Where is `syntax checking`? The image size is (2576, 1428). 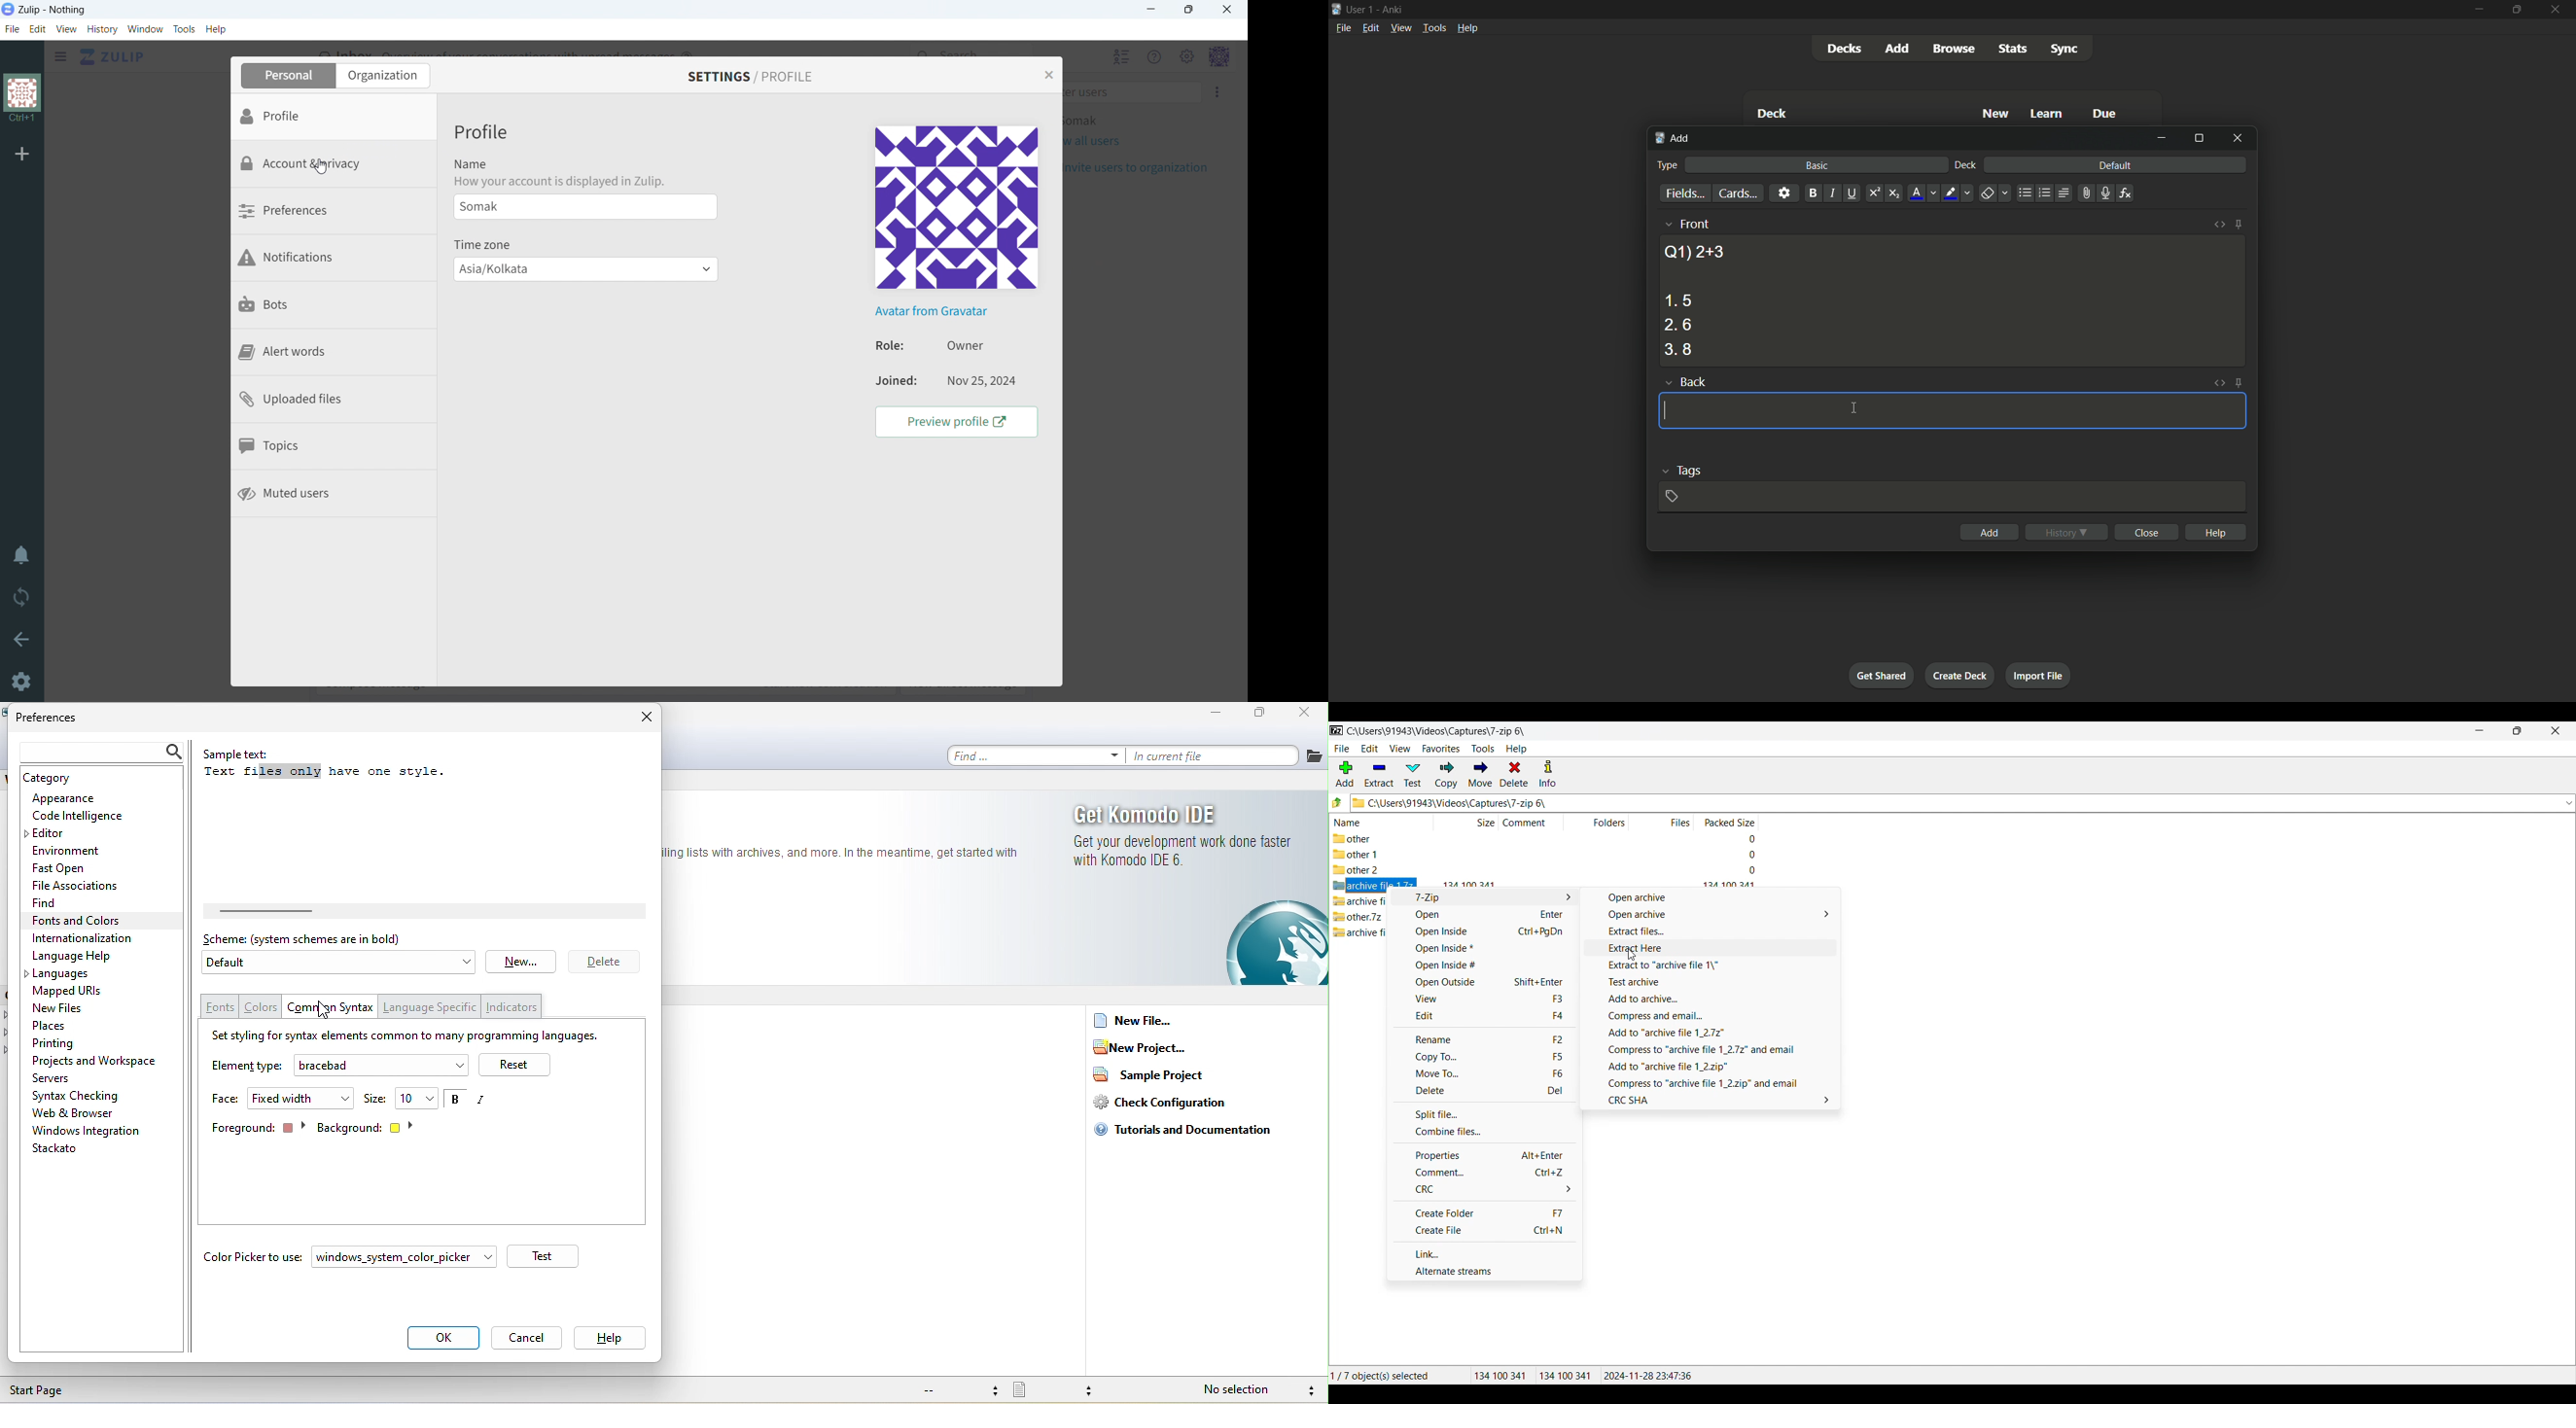
syntax checking is located at coordinates (80, 1096).